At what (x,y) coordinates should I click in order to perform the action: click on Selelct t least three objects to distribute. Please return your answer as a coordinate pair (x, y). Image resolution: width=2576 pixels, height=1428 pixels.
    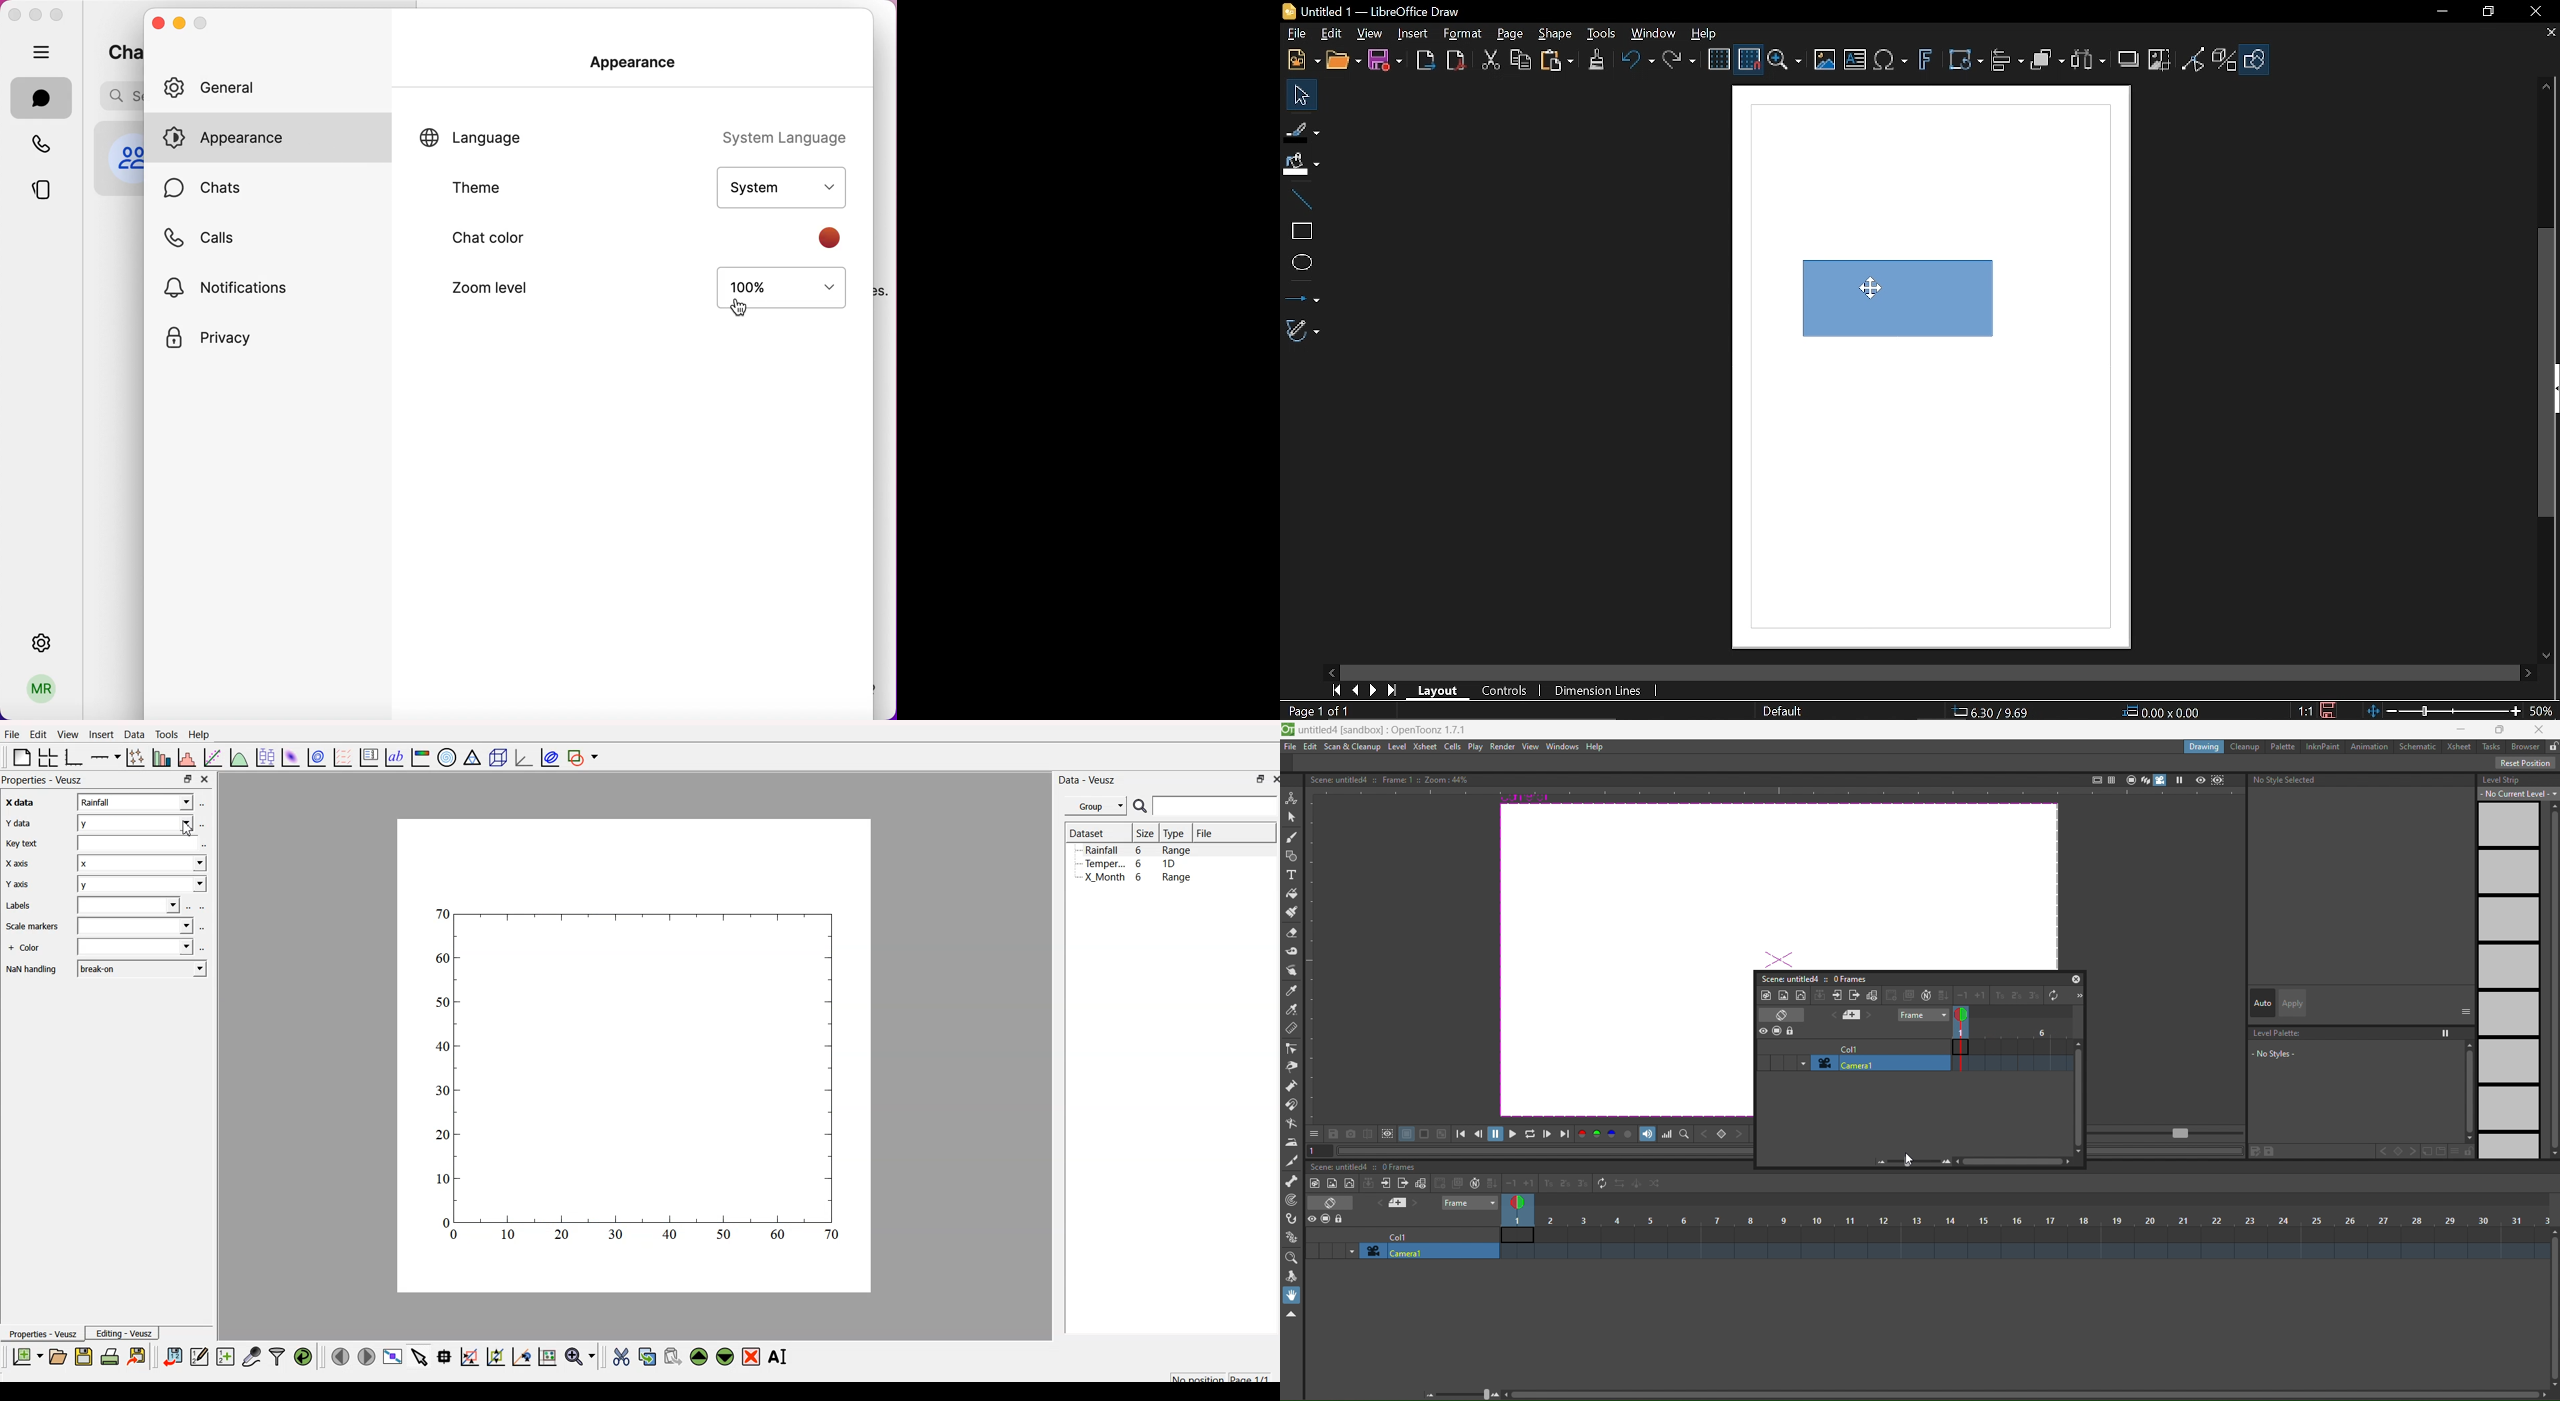
    Looking at the image, I should click on (2088, 61).